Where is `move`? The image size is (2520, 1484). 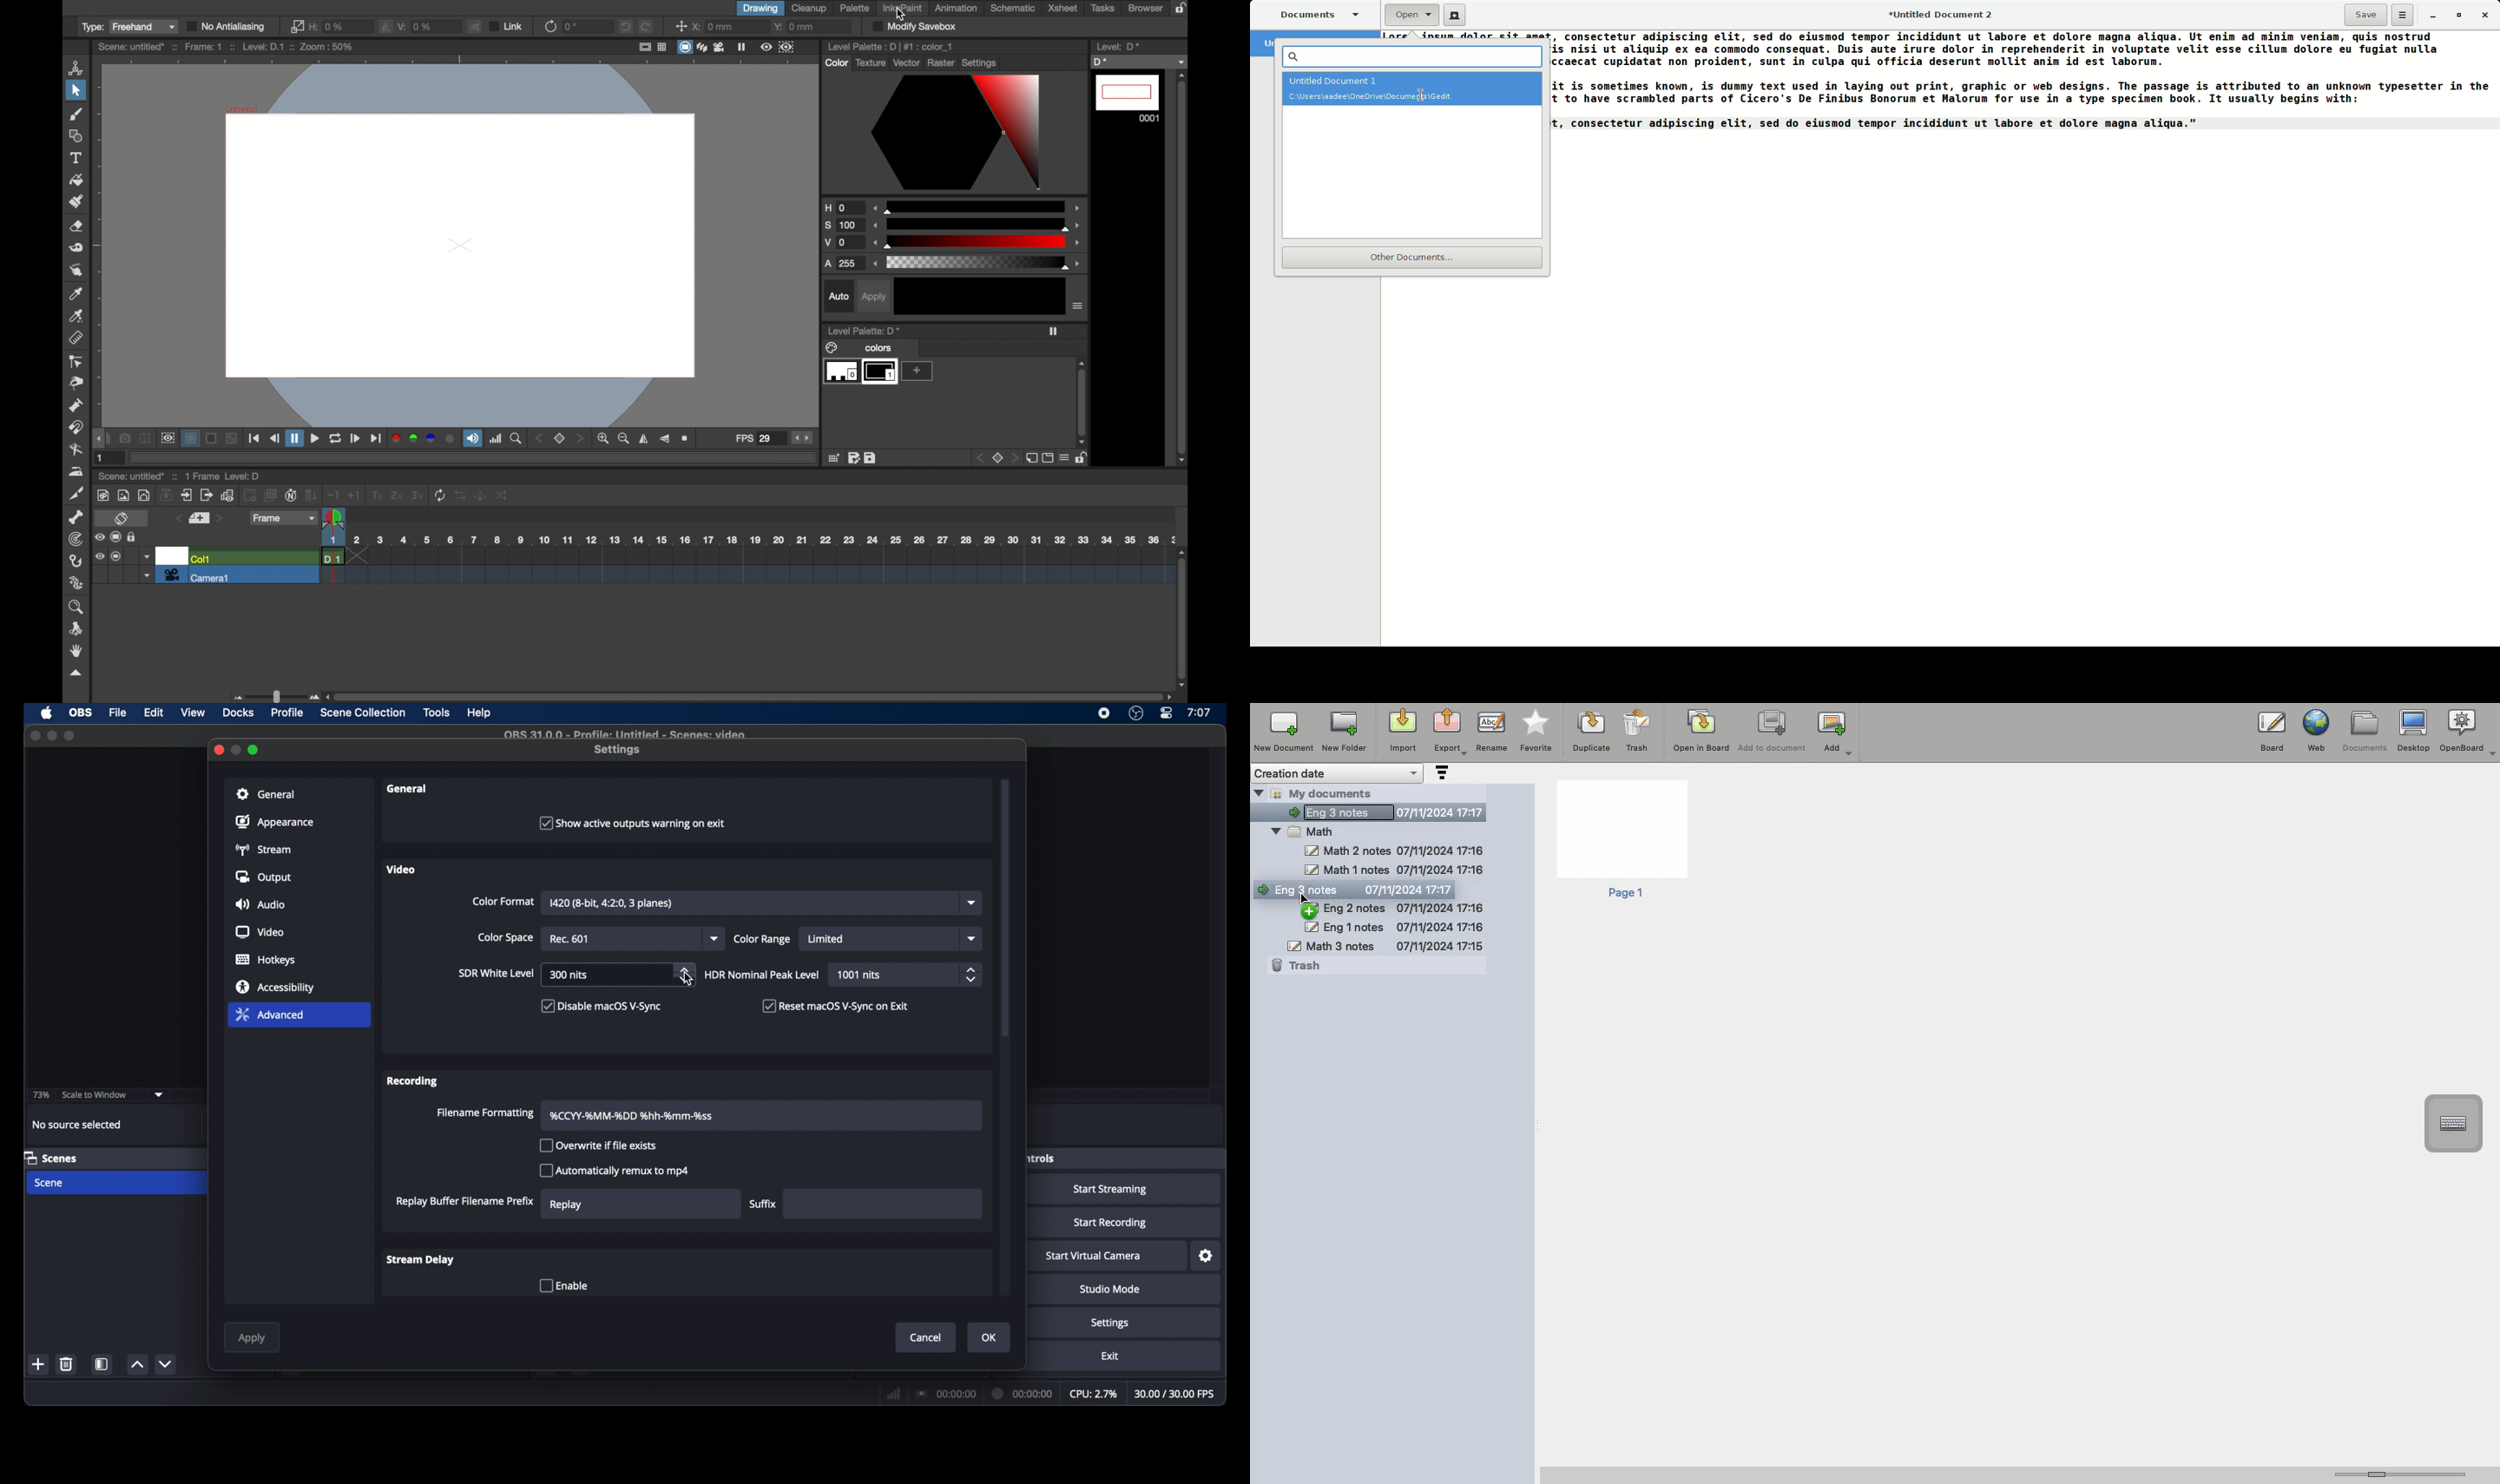
move is located at coordinates (186, 495).